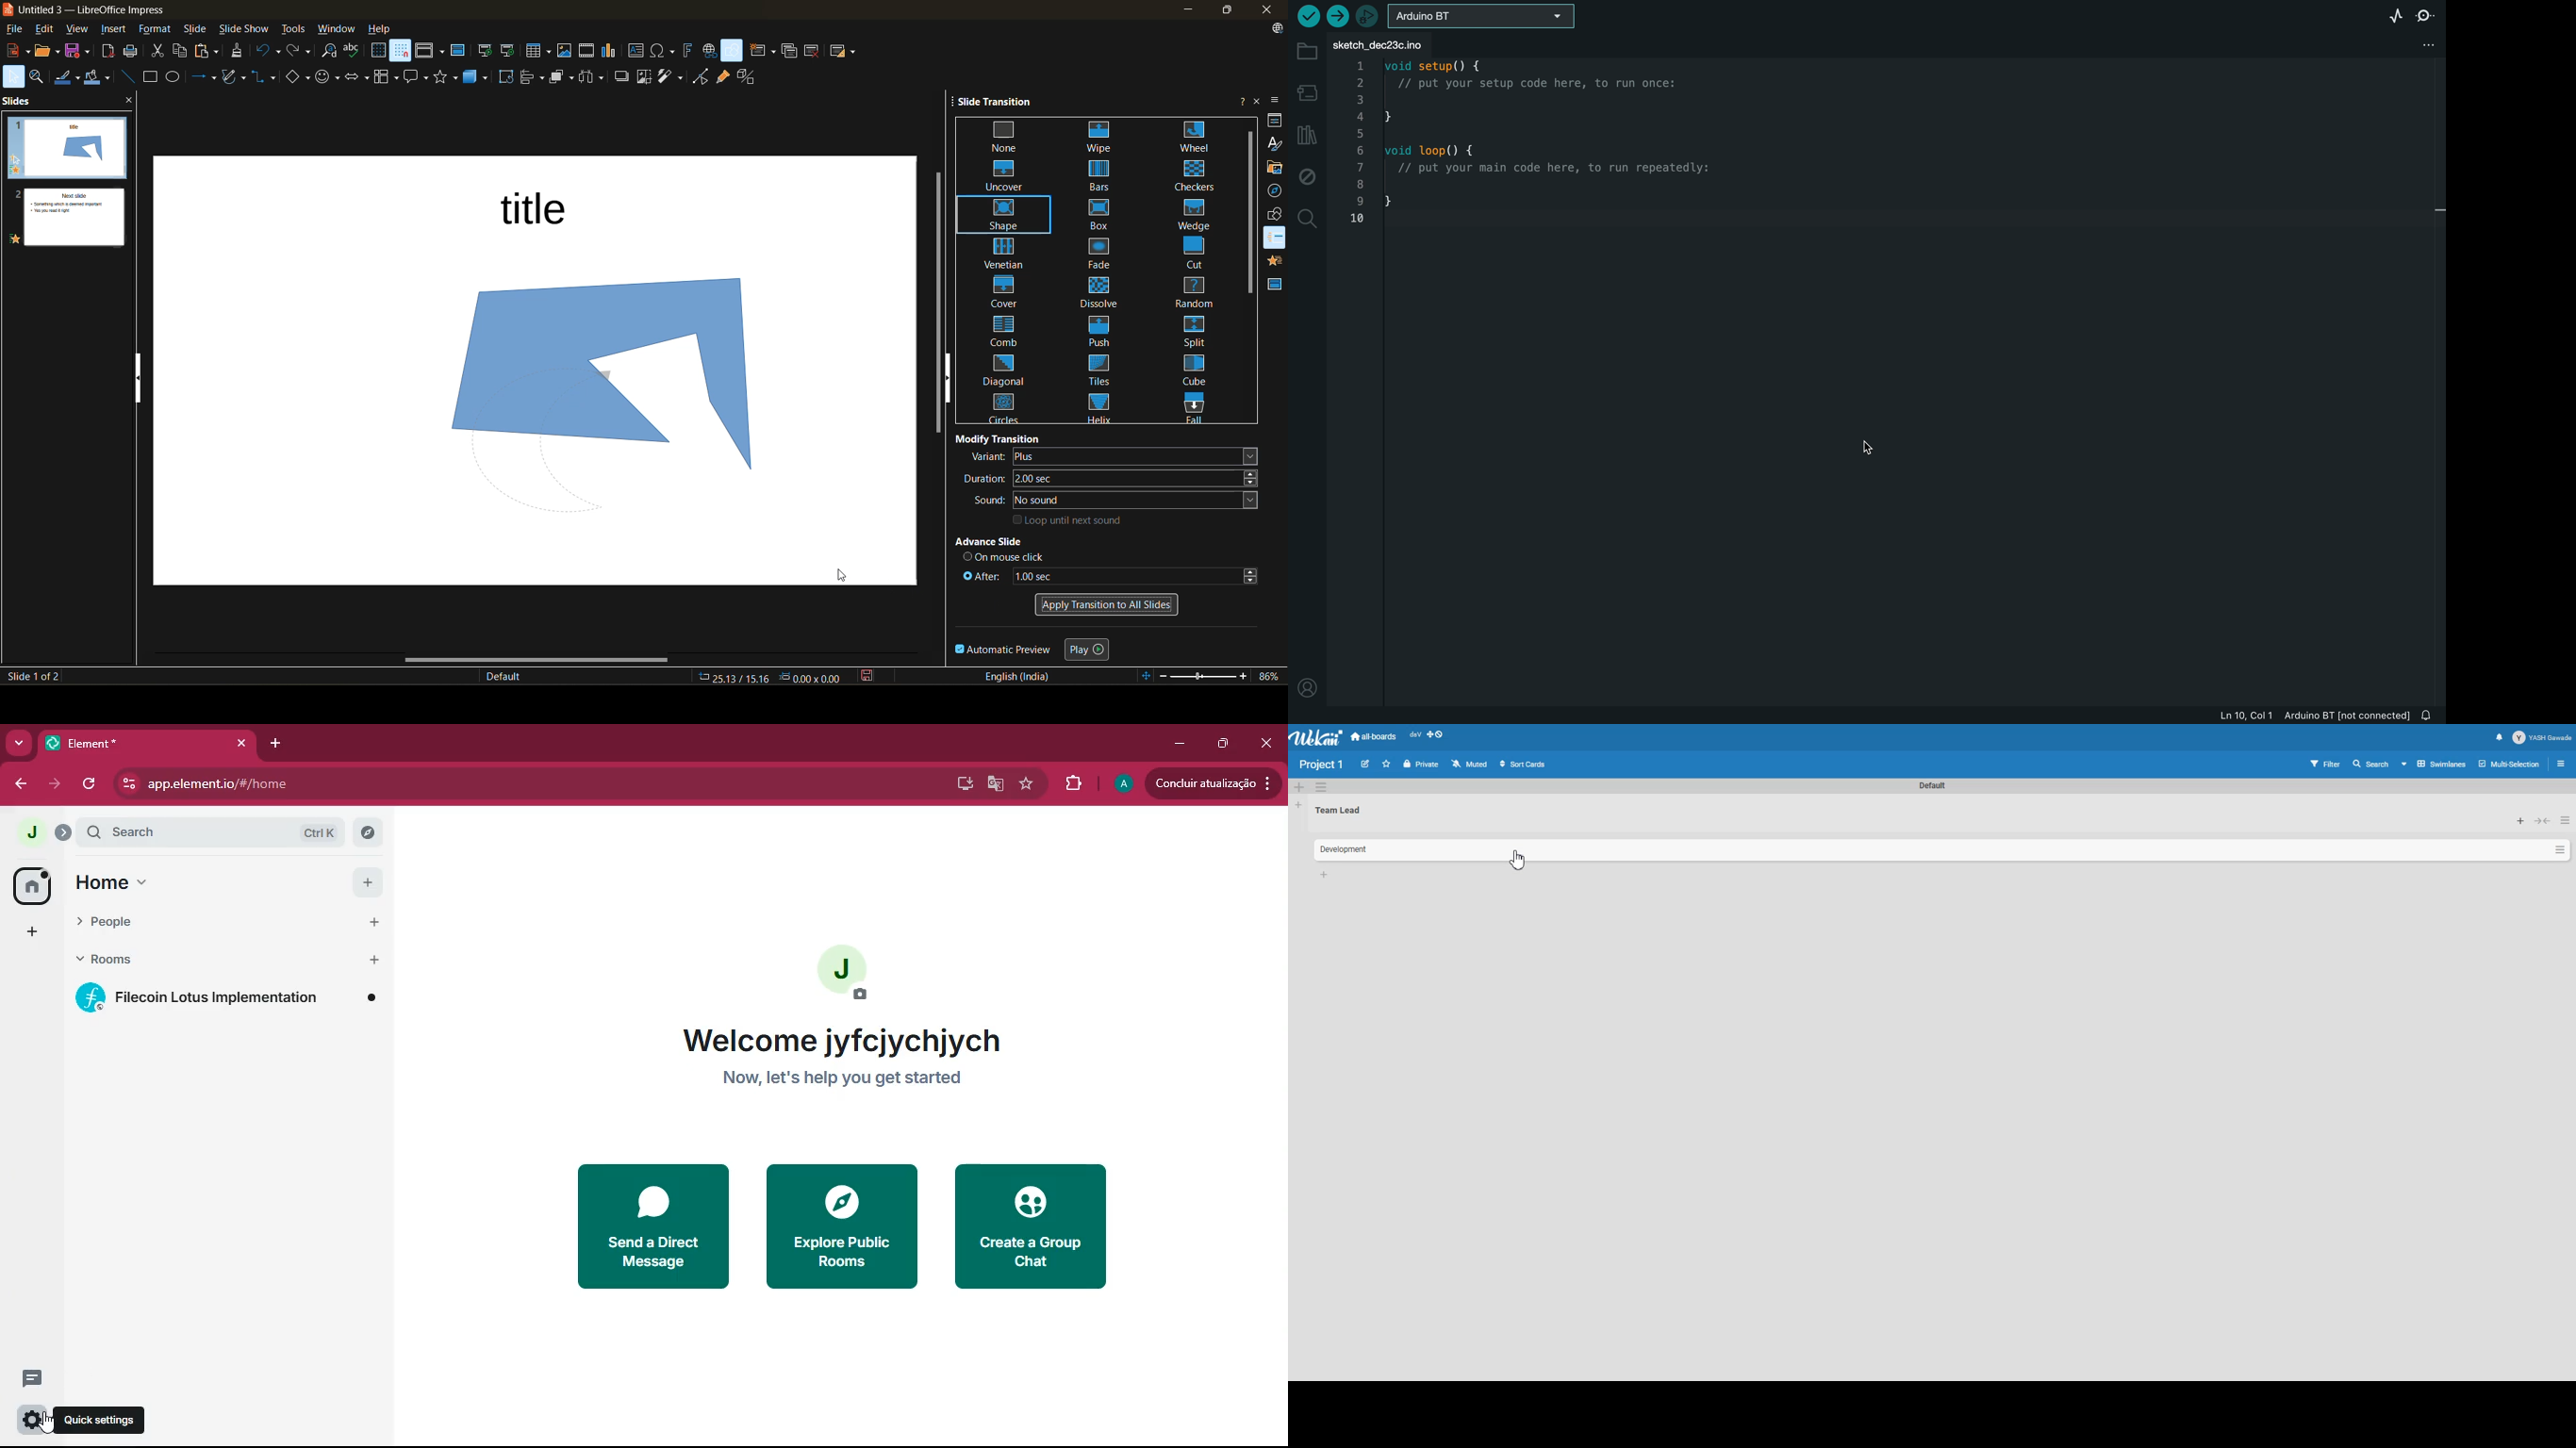 Image resolution: width=2576 pixels, height=1456 pixels. What do you see at coordinates (264, 76) in the screenshot?
I see `connectors` at bounding box center [264, 76].